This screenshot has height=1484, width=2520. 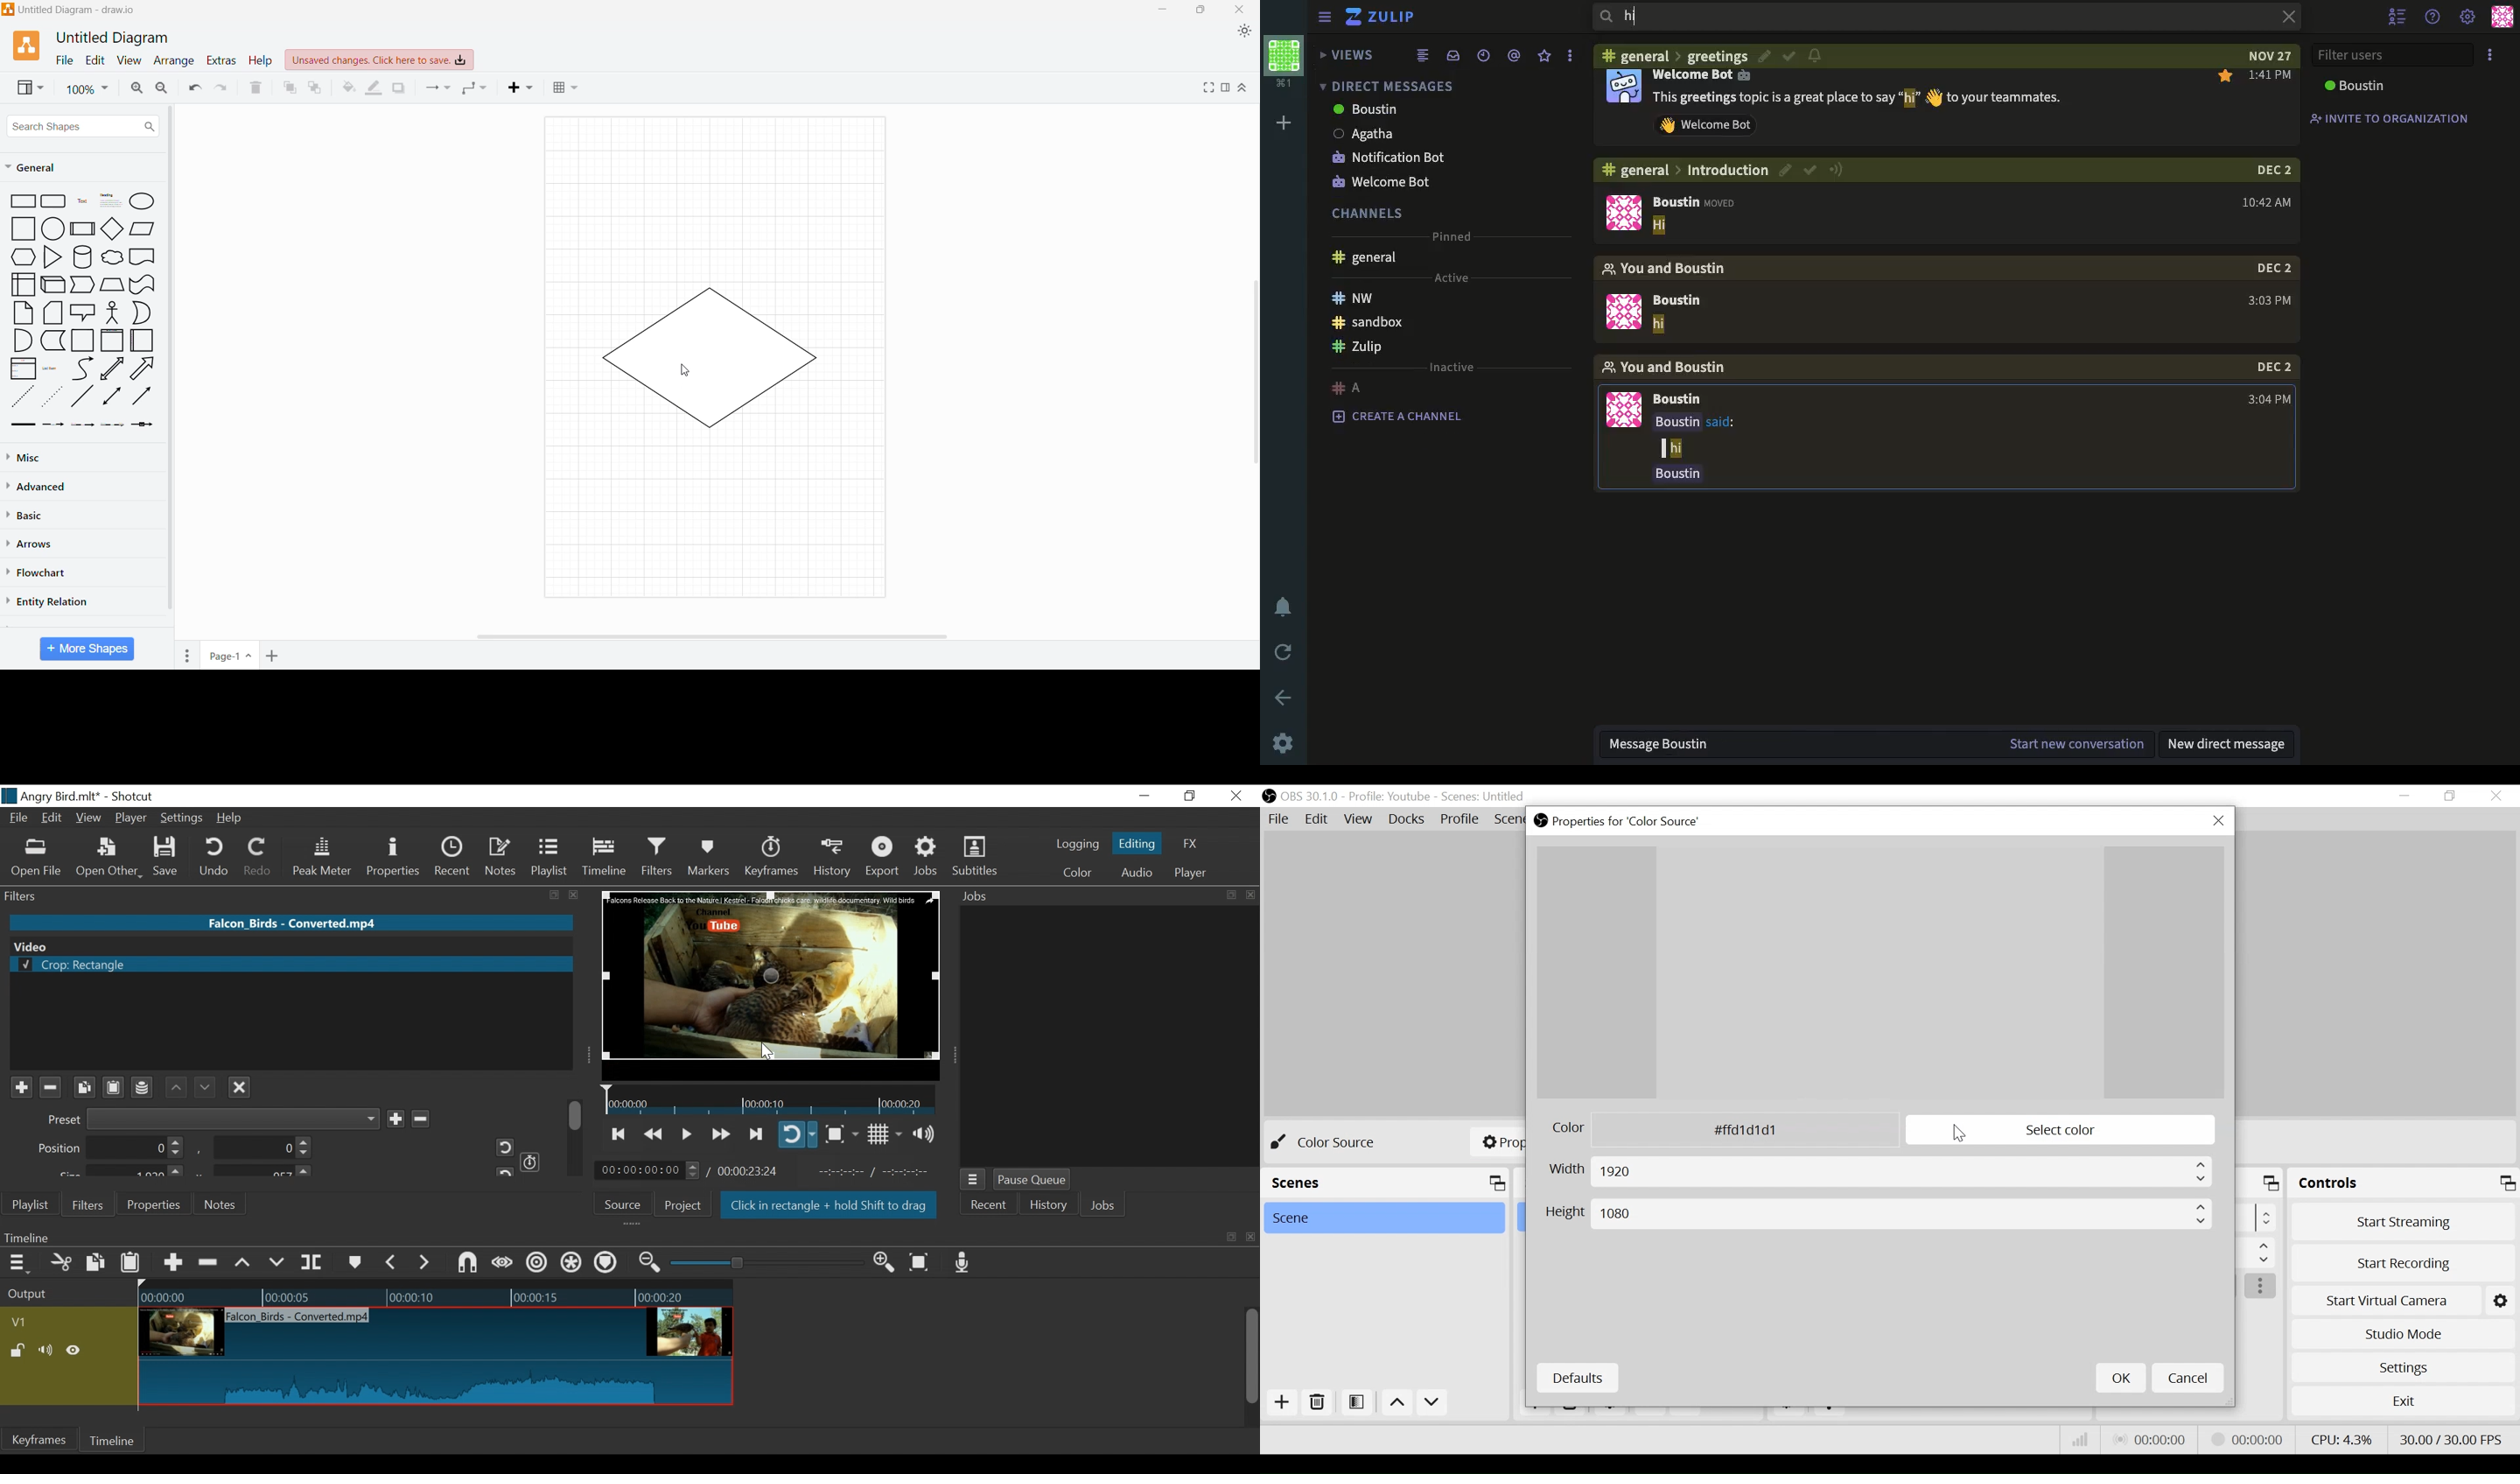 What do you see at coordinates (929, 1134) in the screenshot?
I see `Show volume control` at bounding box center [929, 1134].